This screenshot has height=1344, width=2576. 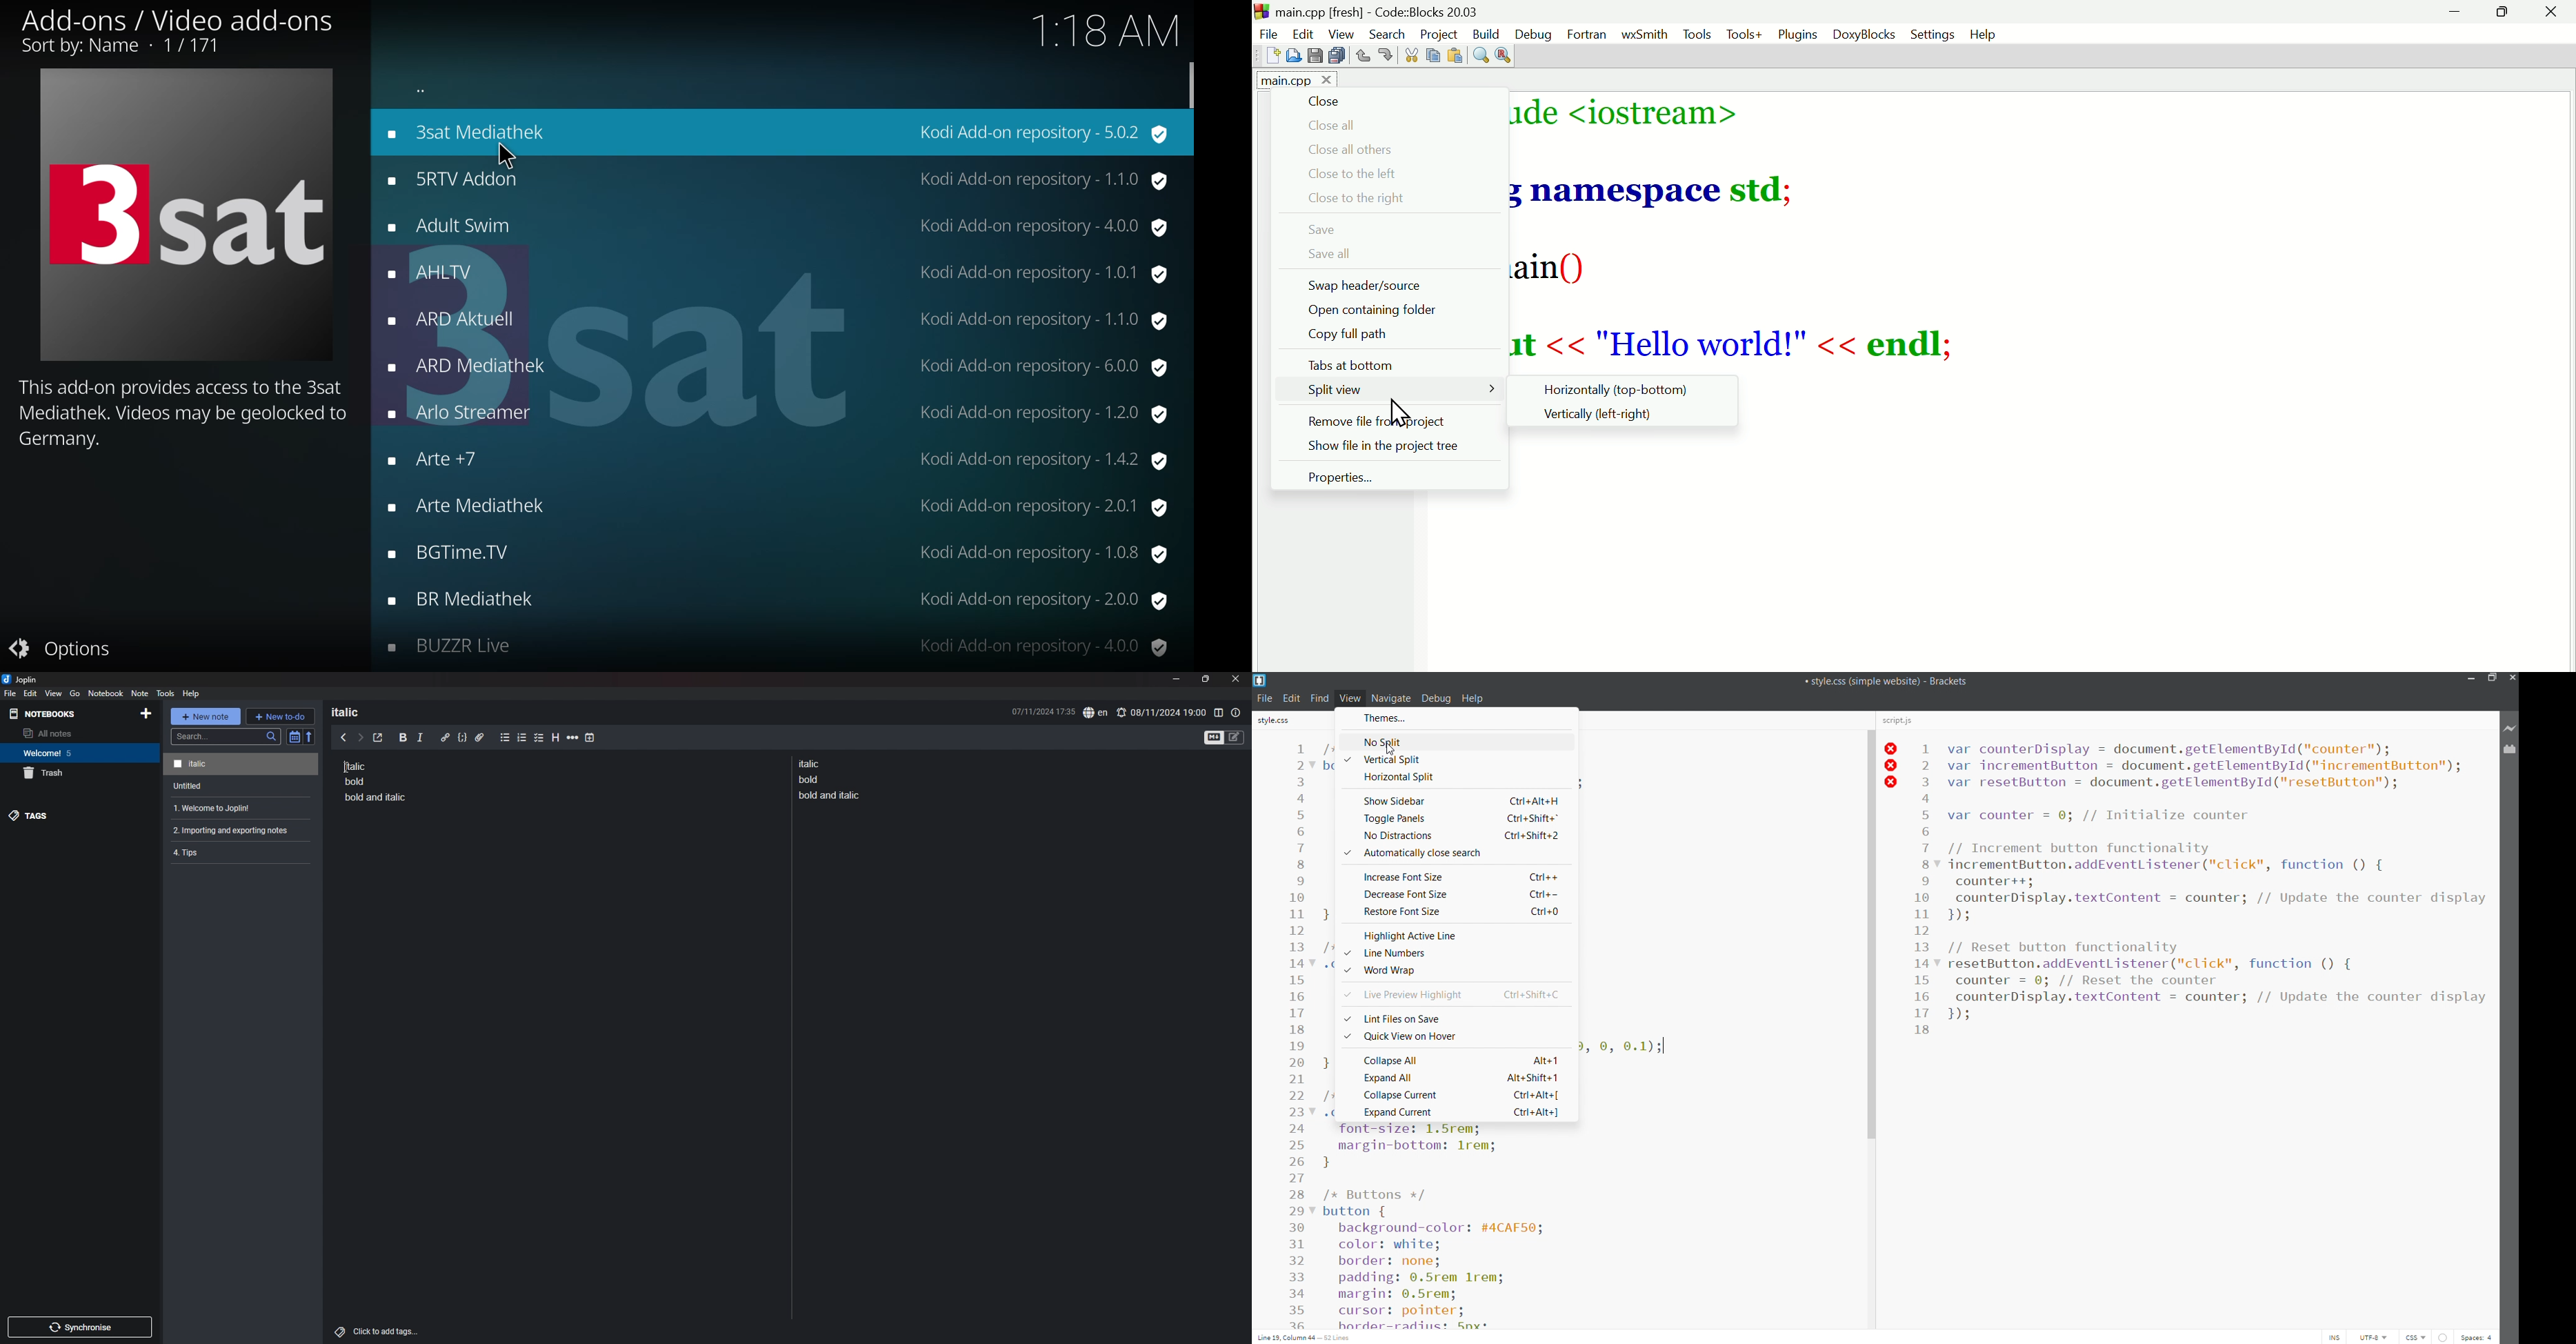 I want to click on close, so click(x=1237, y=679).